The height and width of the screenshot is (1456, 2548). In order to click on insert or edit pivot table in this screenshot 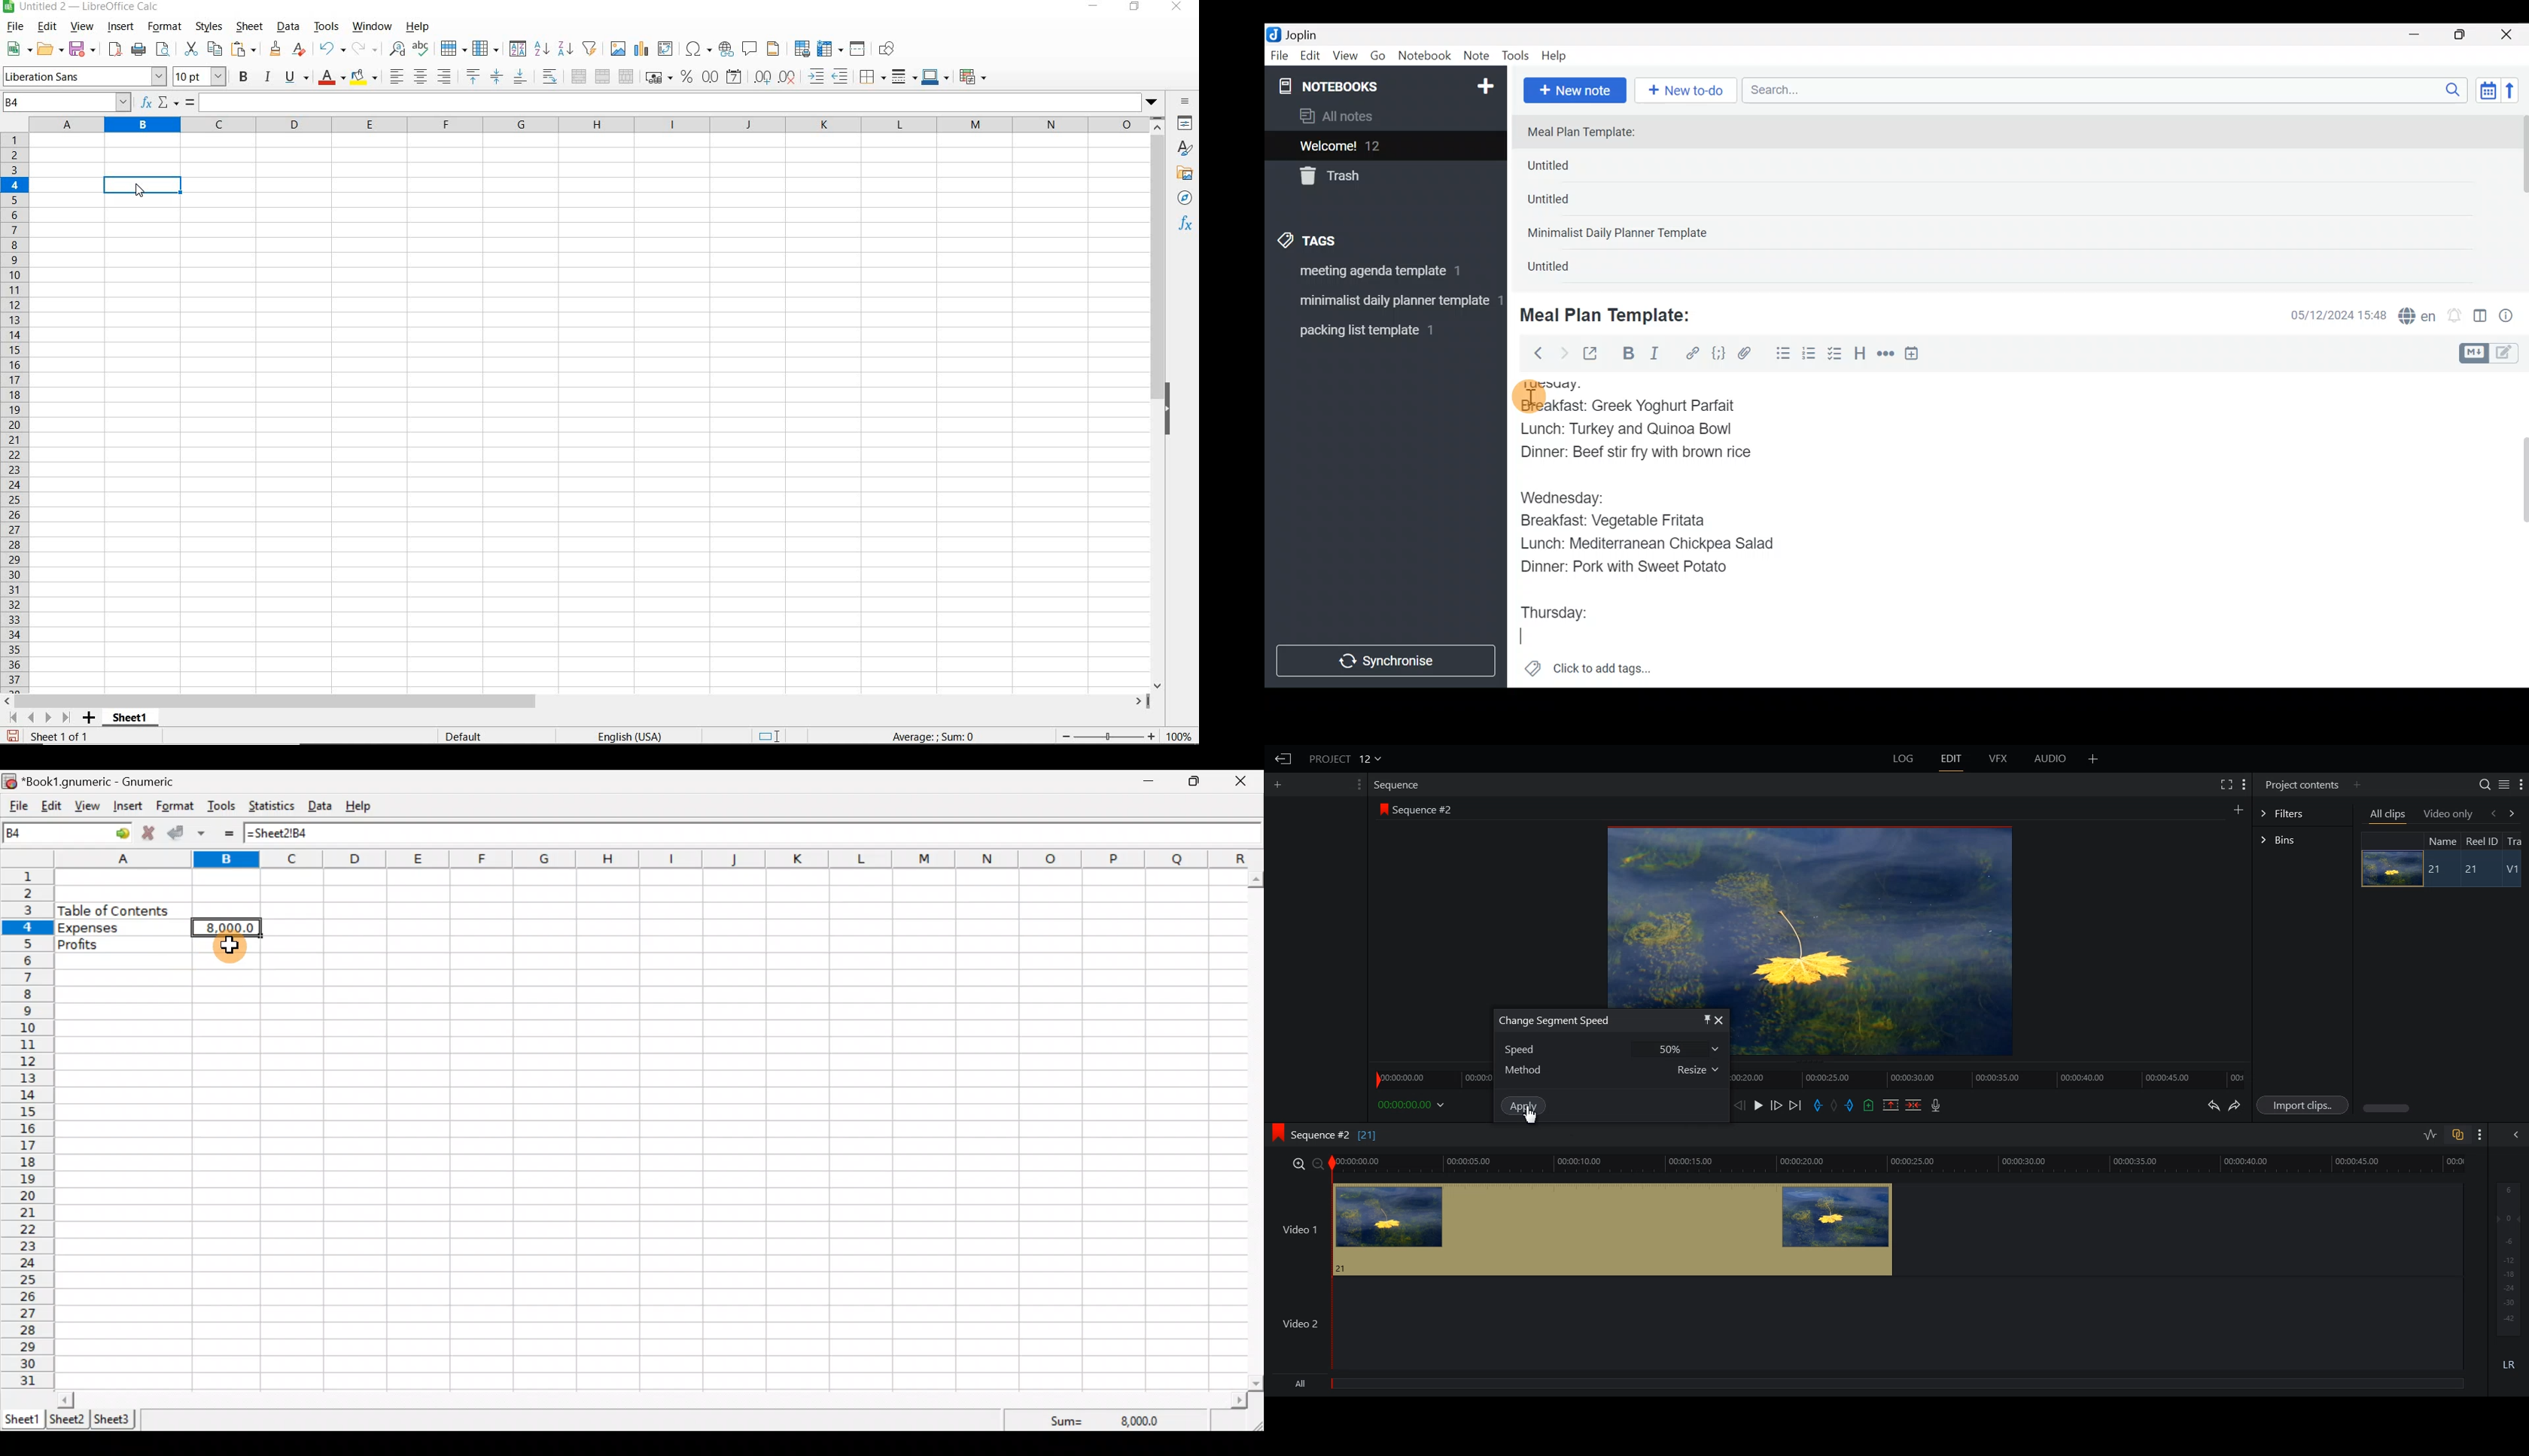, I will do `click(667, 49)`.